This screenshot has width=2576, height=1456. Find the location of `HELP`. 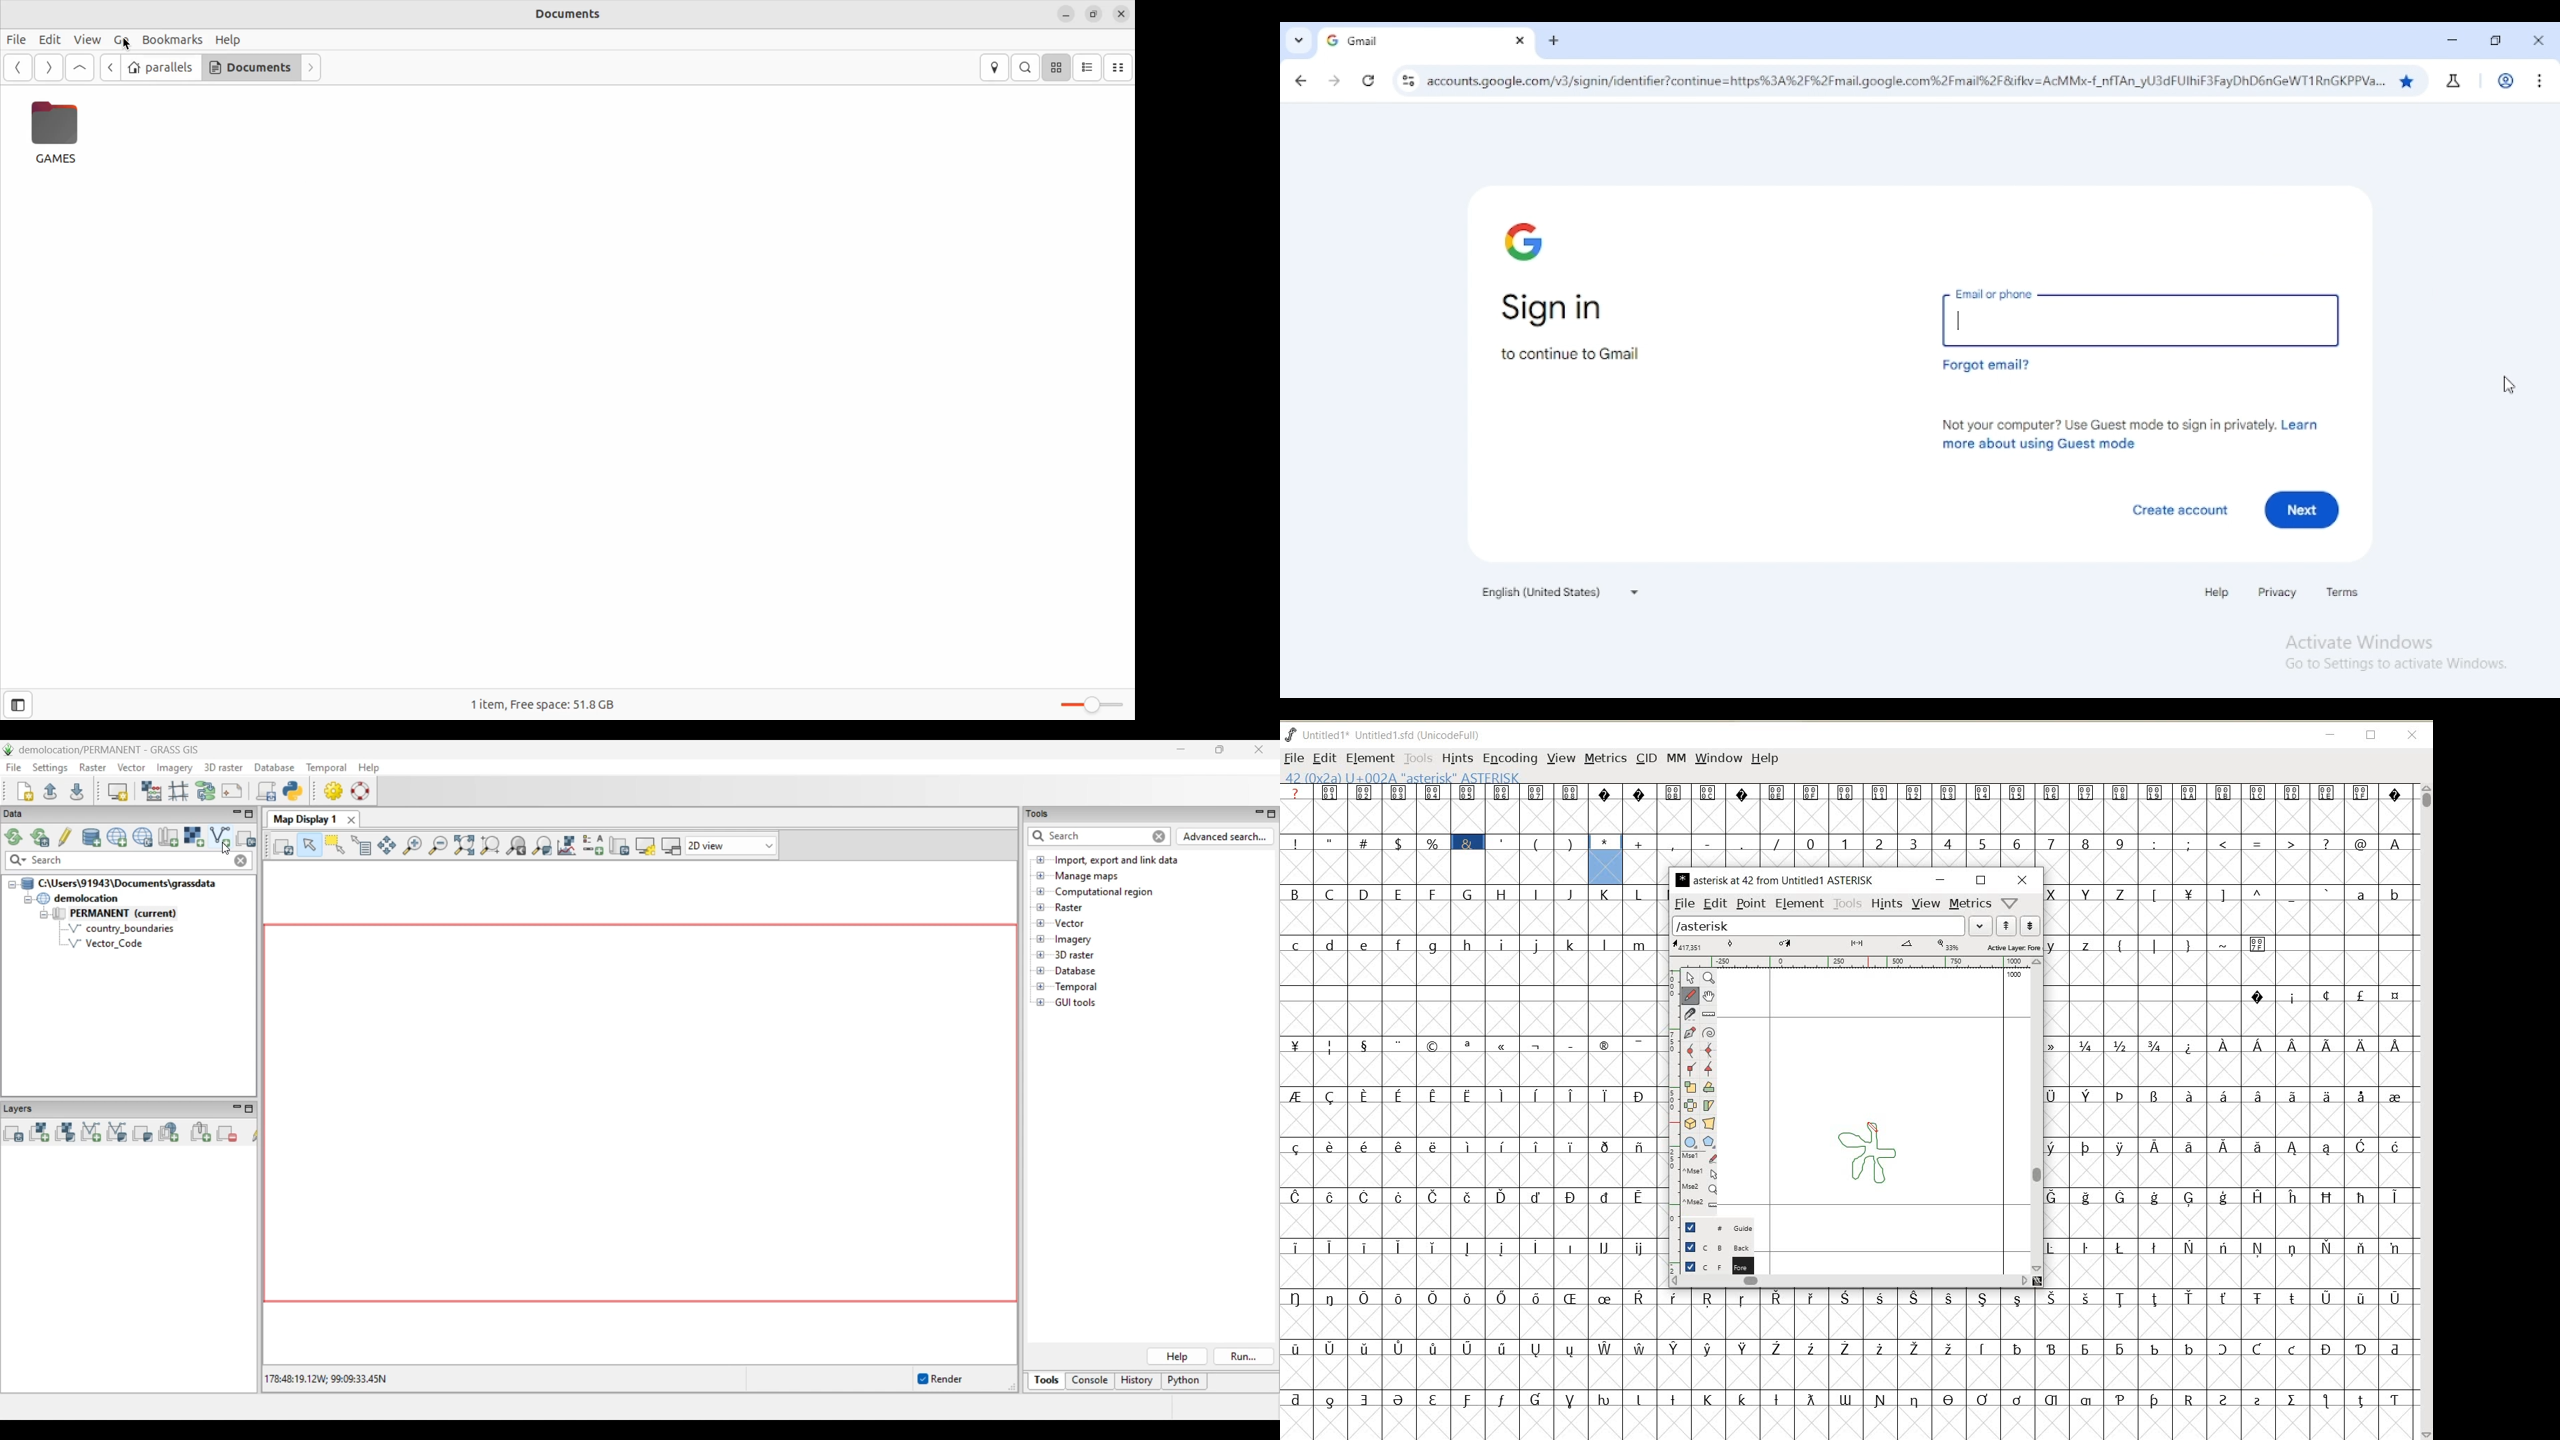

HELP is located at coordinates (1765, 759).